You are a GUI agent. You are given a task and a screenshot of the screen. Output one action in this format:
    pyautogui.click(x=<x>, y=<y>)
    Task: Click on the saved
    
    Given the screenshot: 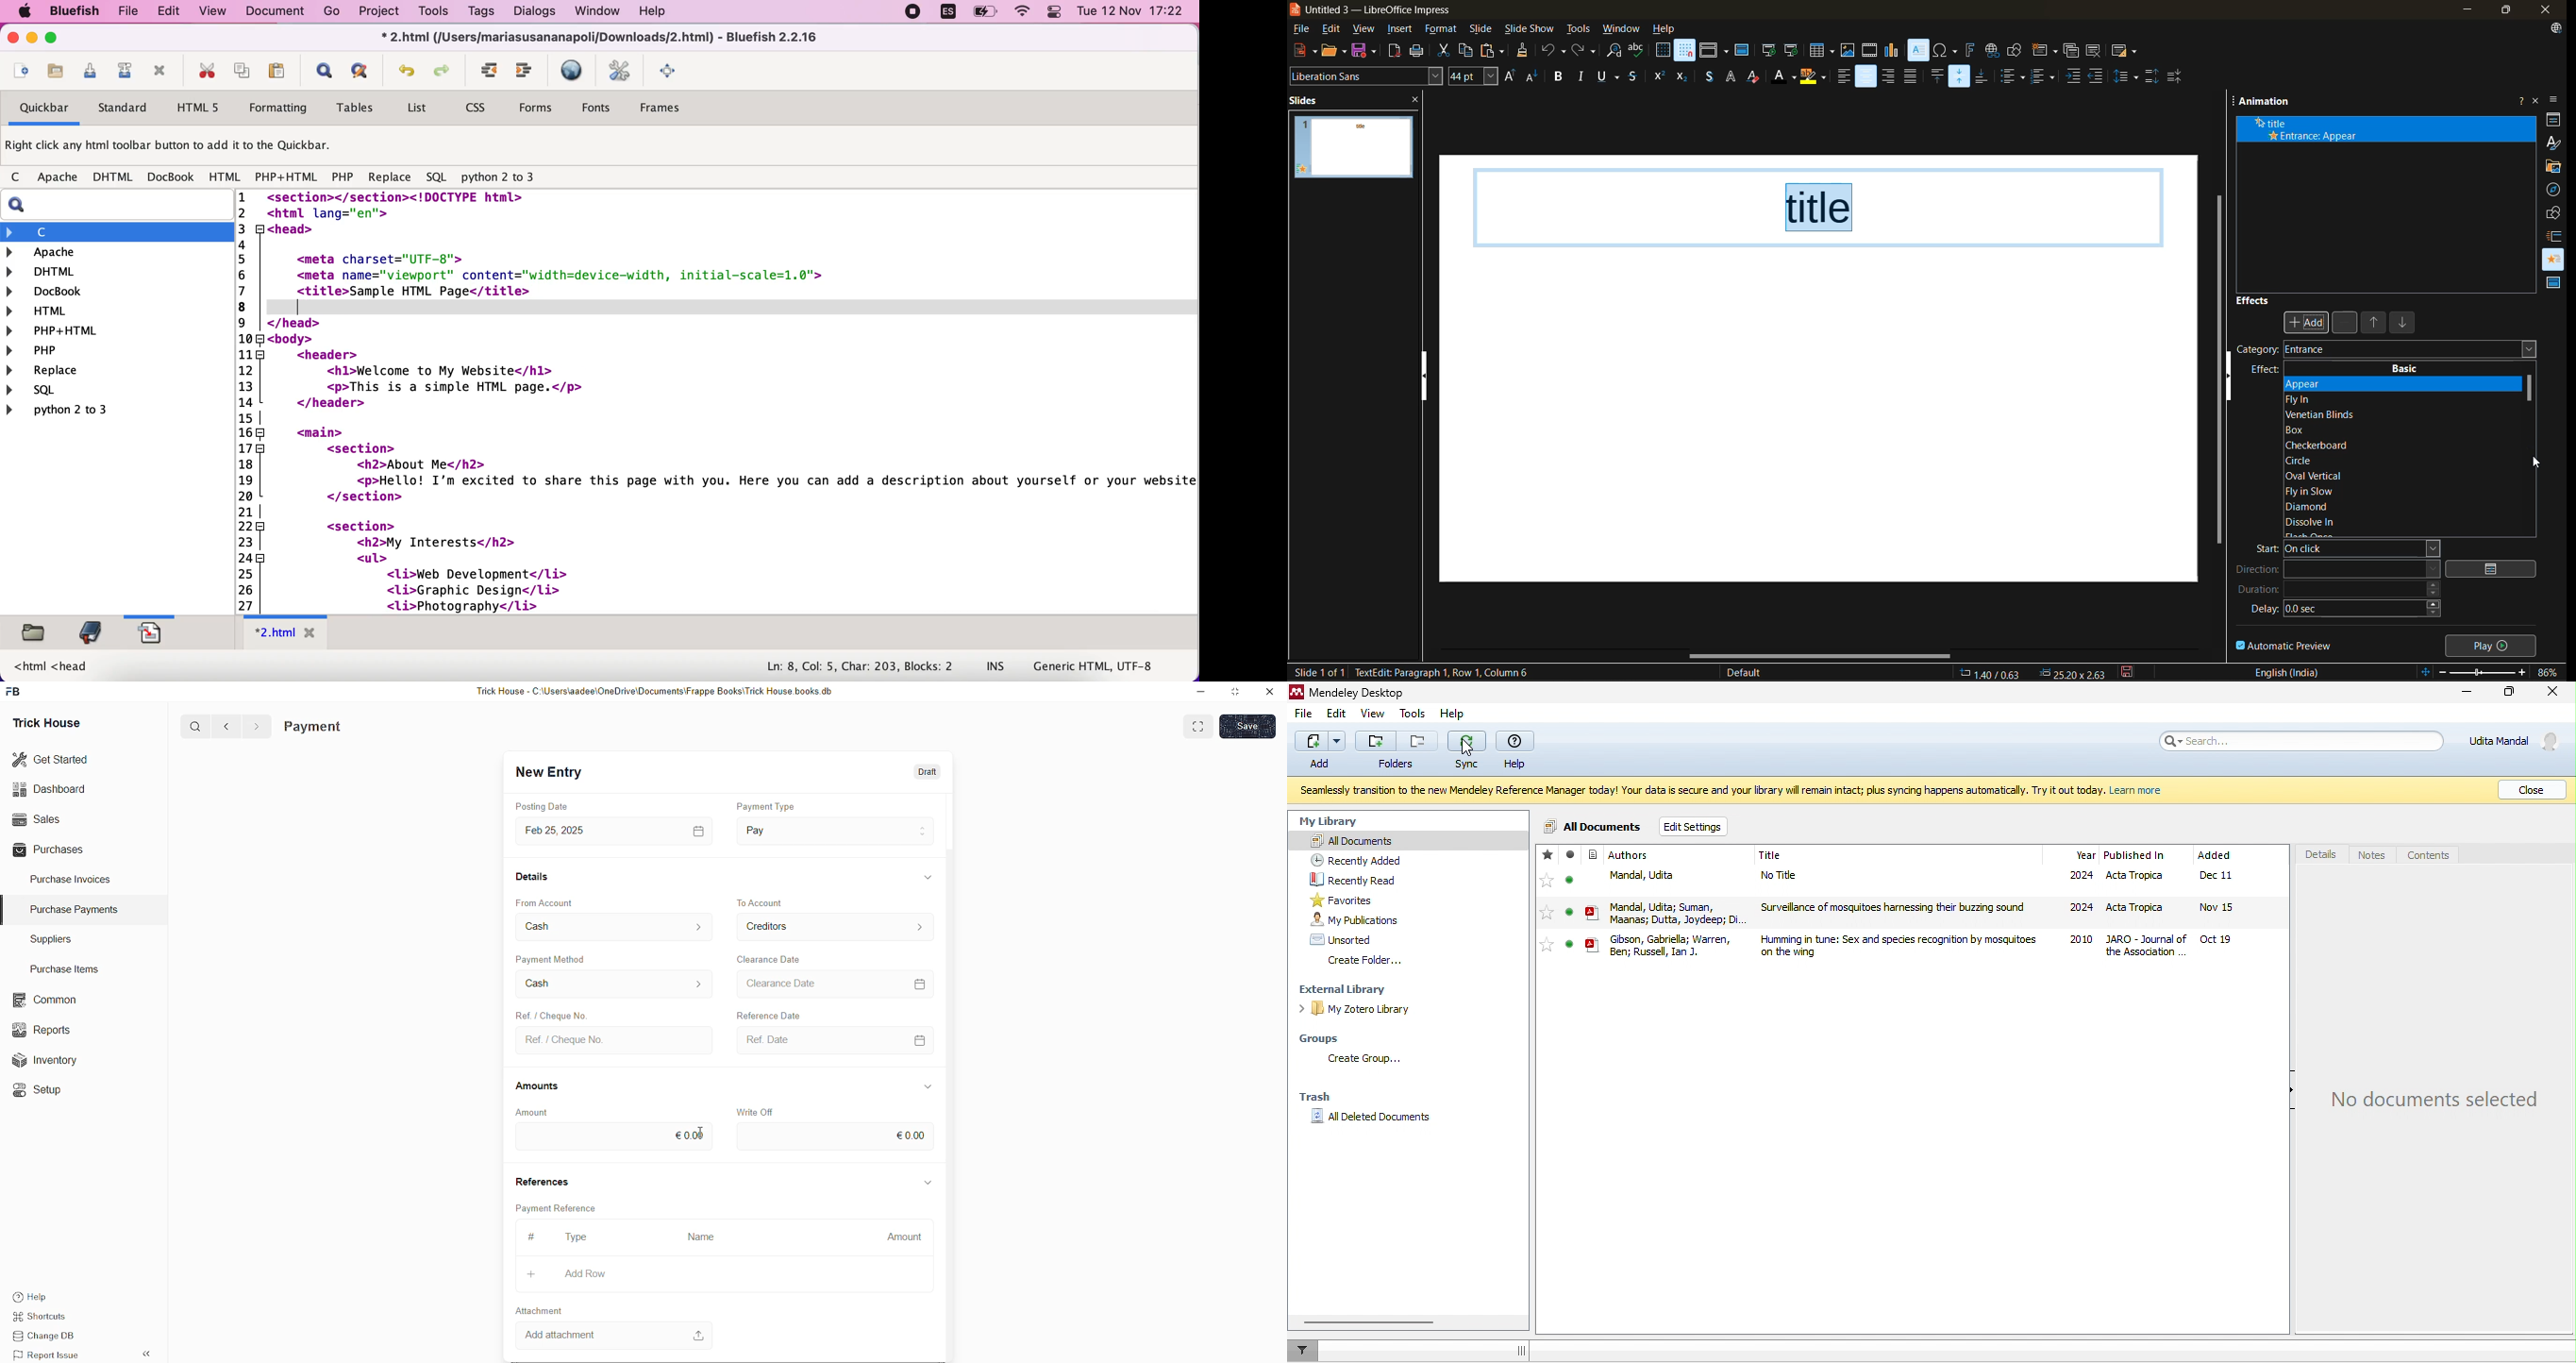 What is the action you would take?
    pyautogui.click(x=1570, y=854)
    